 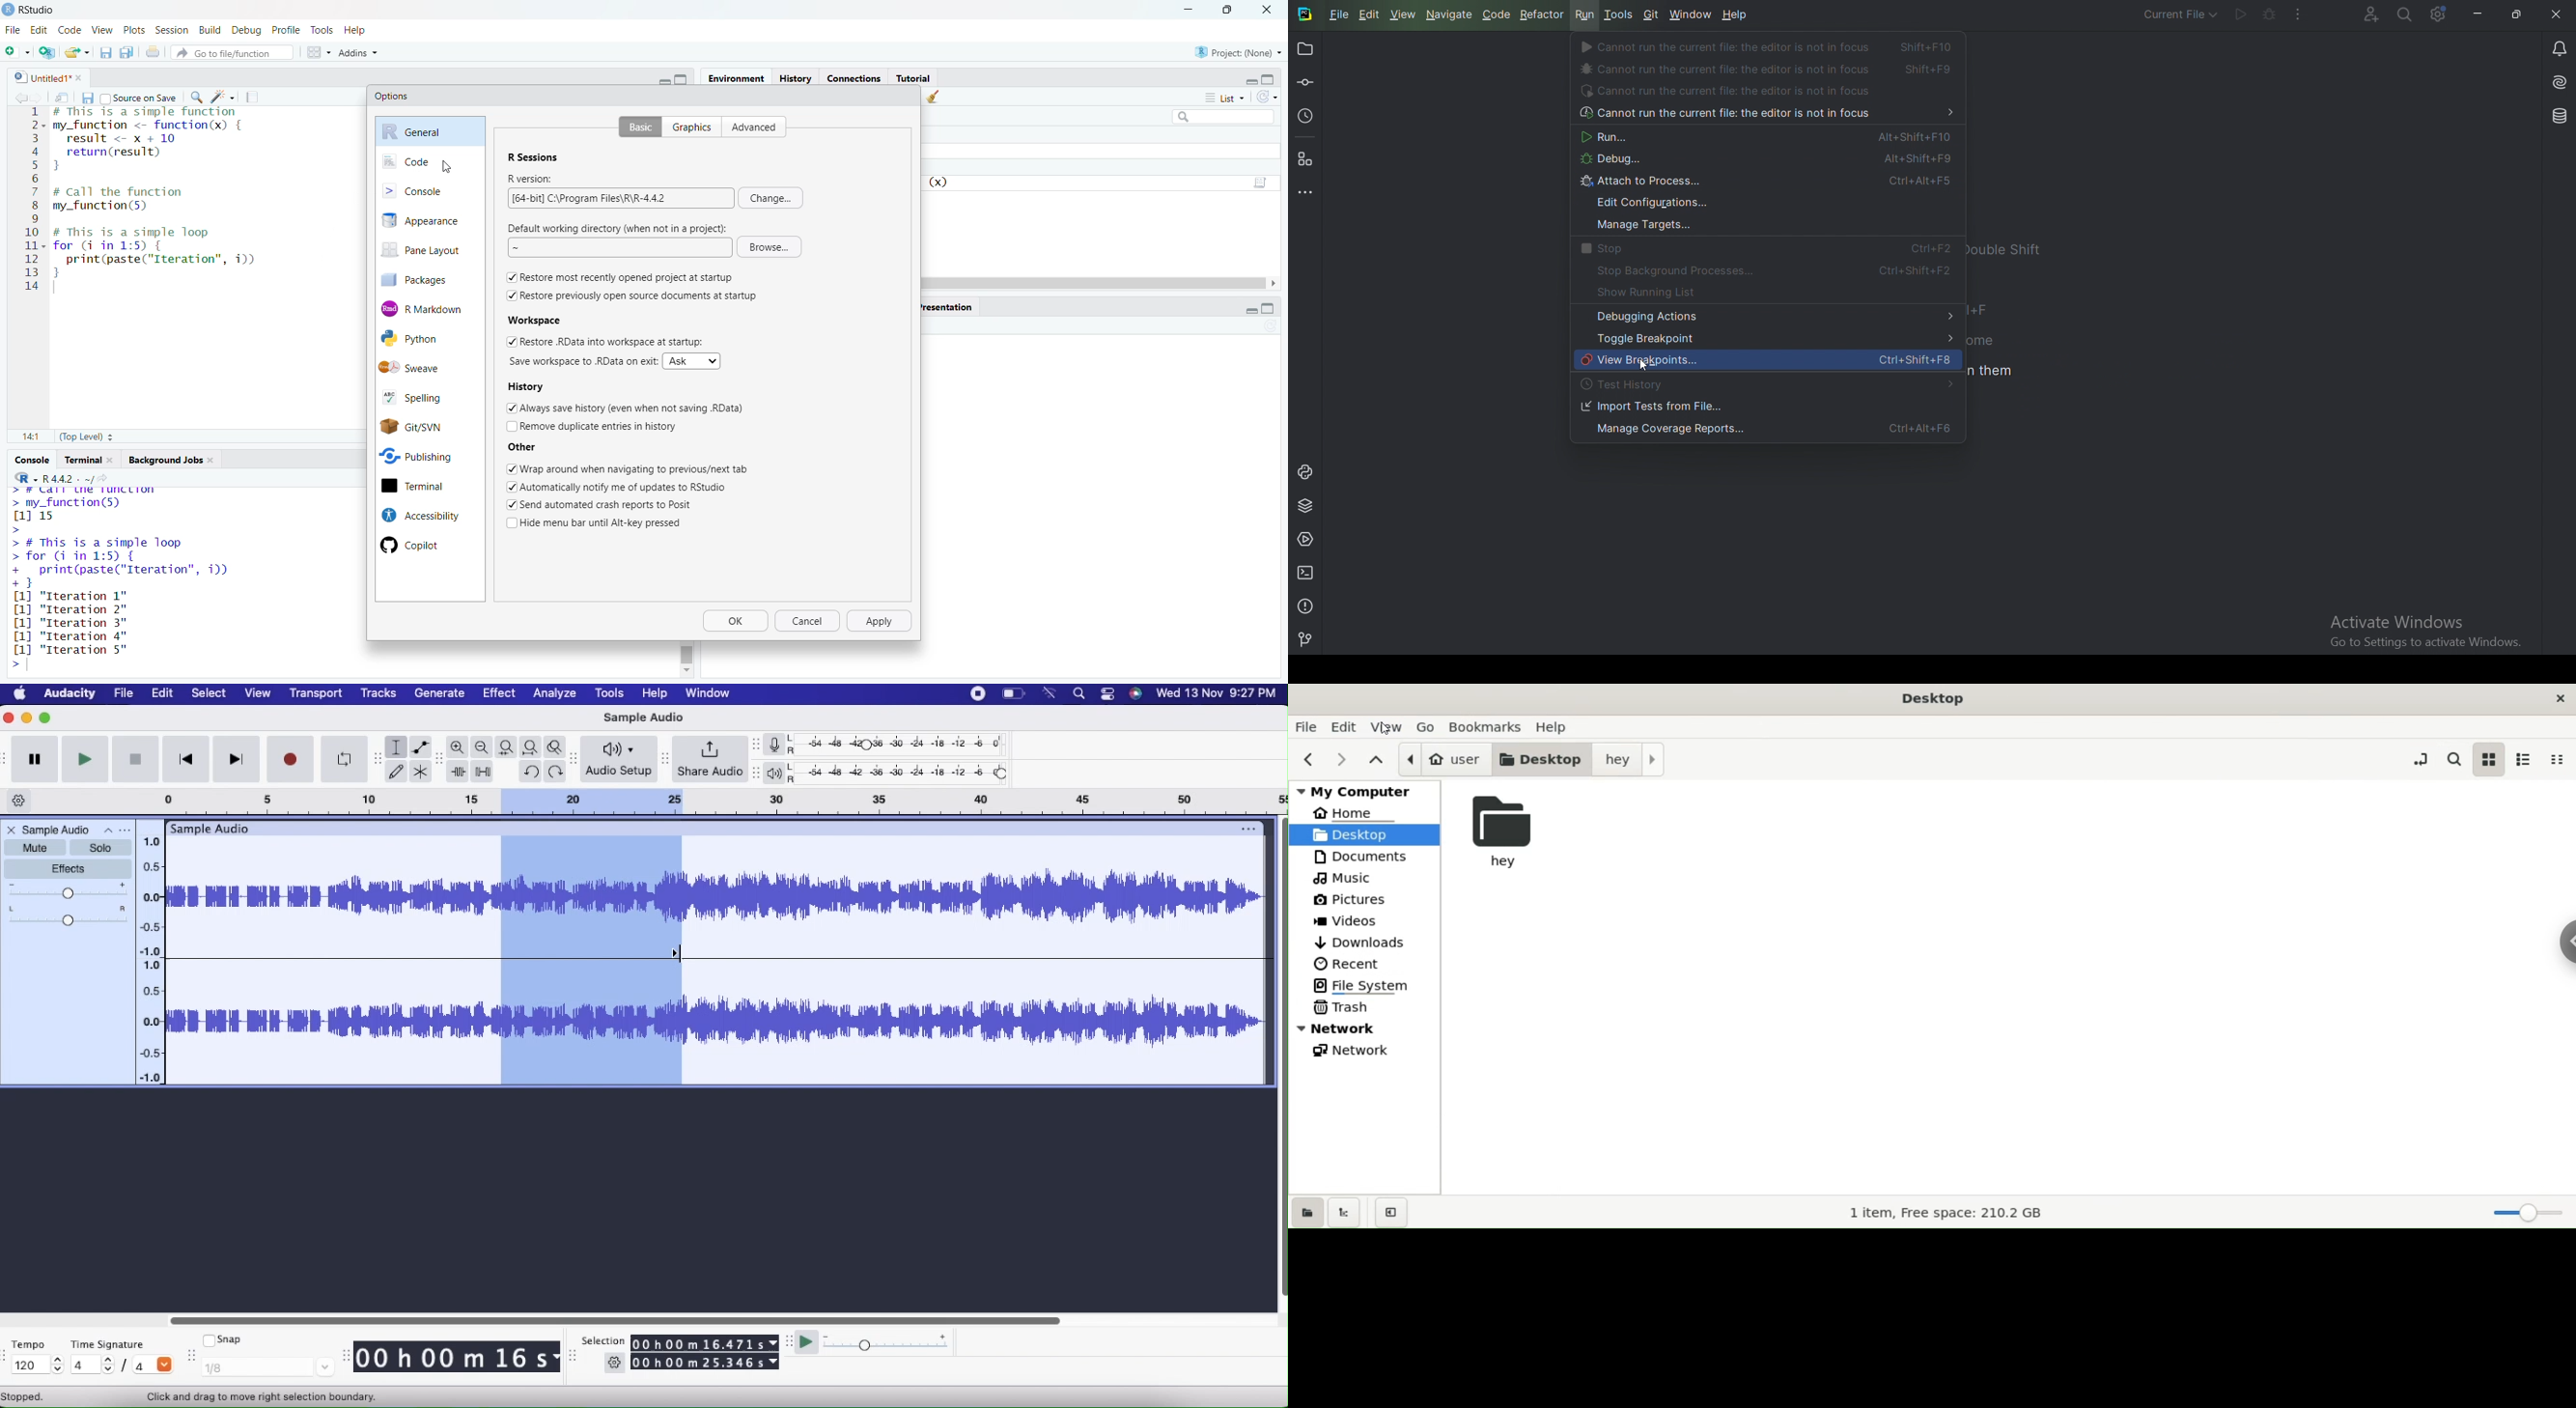 I want to click on Ok, so click(x=736, y=623).